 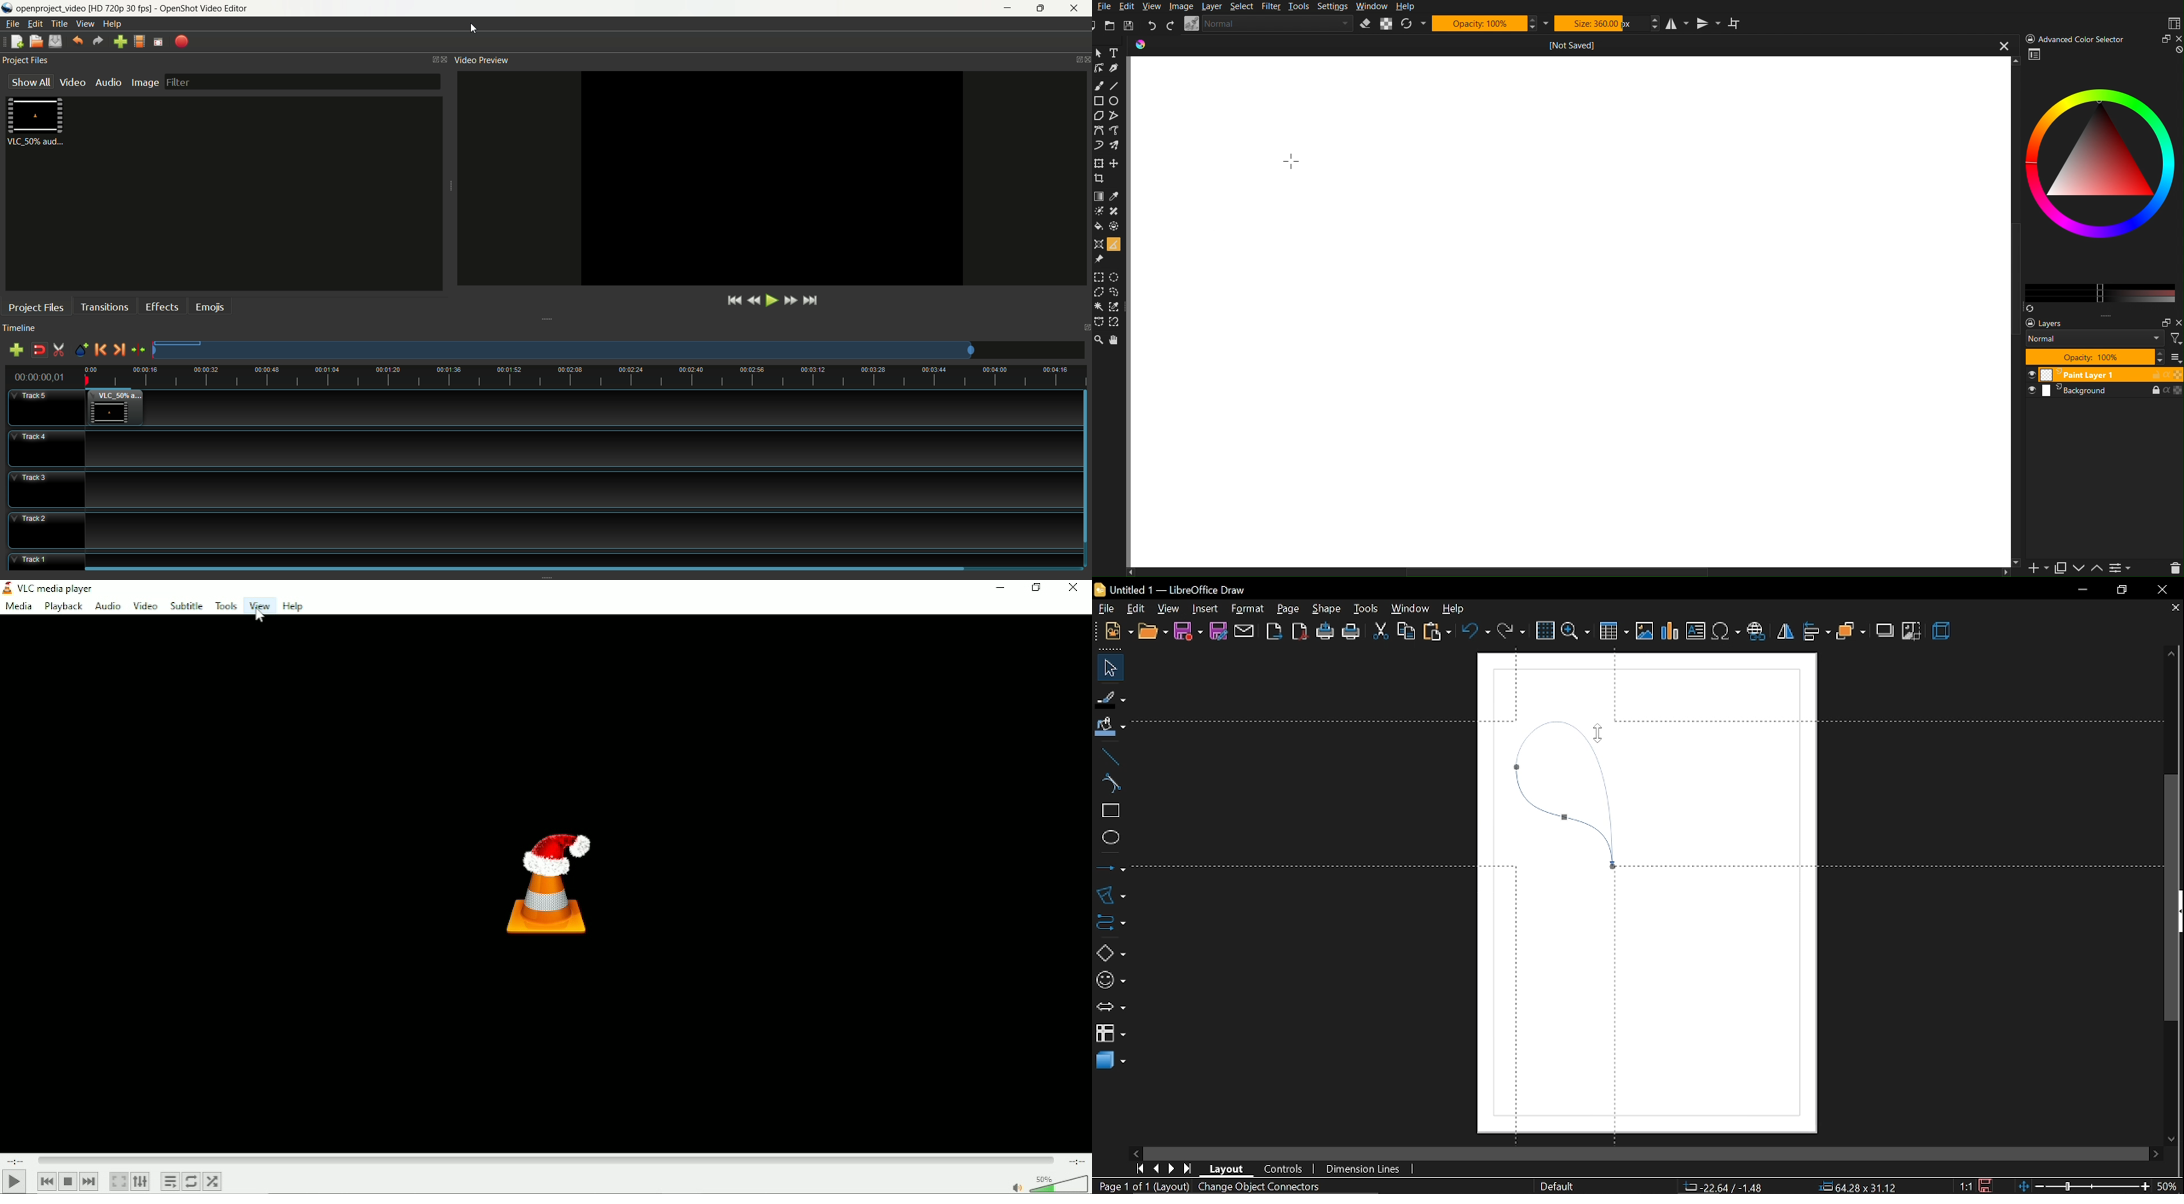 I want to click on Insert image, so click(x=1645, y=632).